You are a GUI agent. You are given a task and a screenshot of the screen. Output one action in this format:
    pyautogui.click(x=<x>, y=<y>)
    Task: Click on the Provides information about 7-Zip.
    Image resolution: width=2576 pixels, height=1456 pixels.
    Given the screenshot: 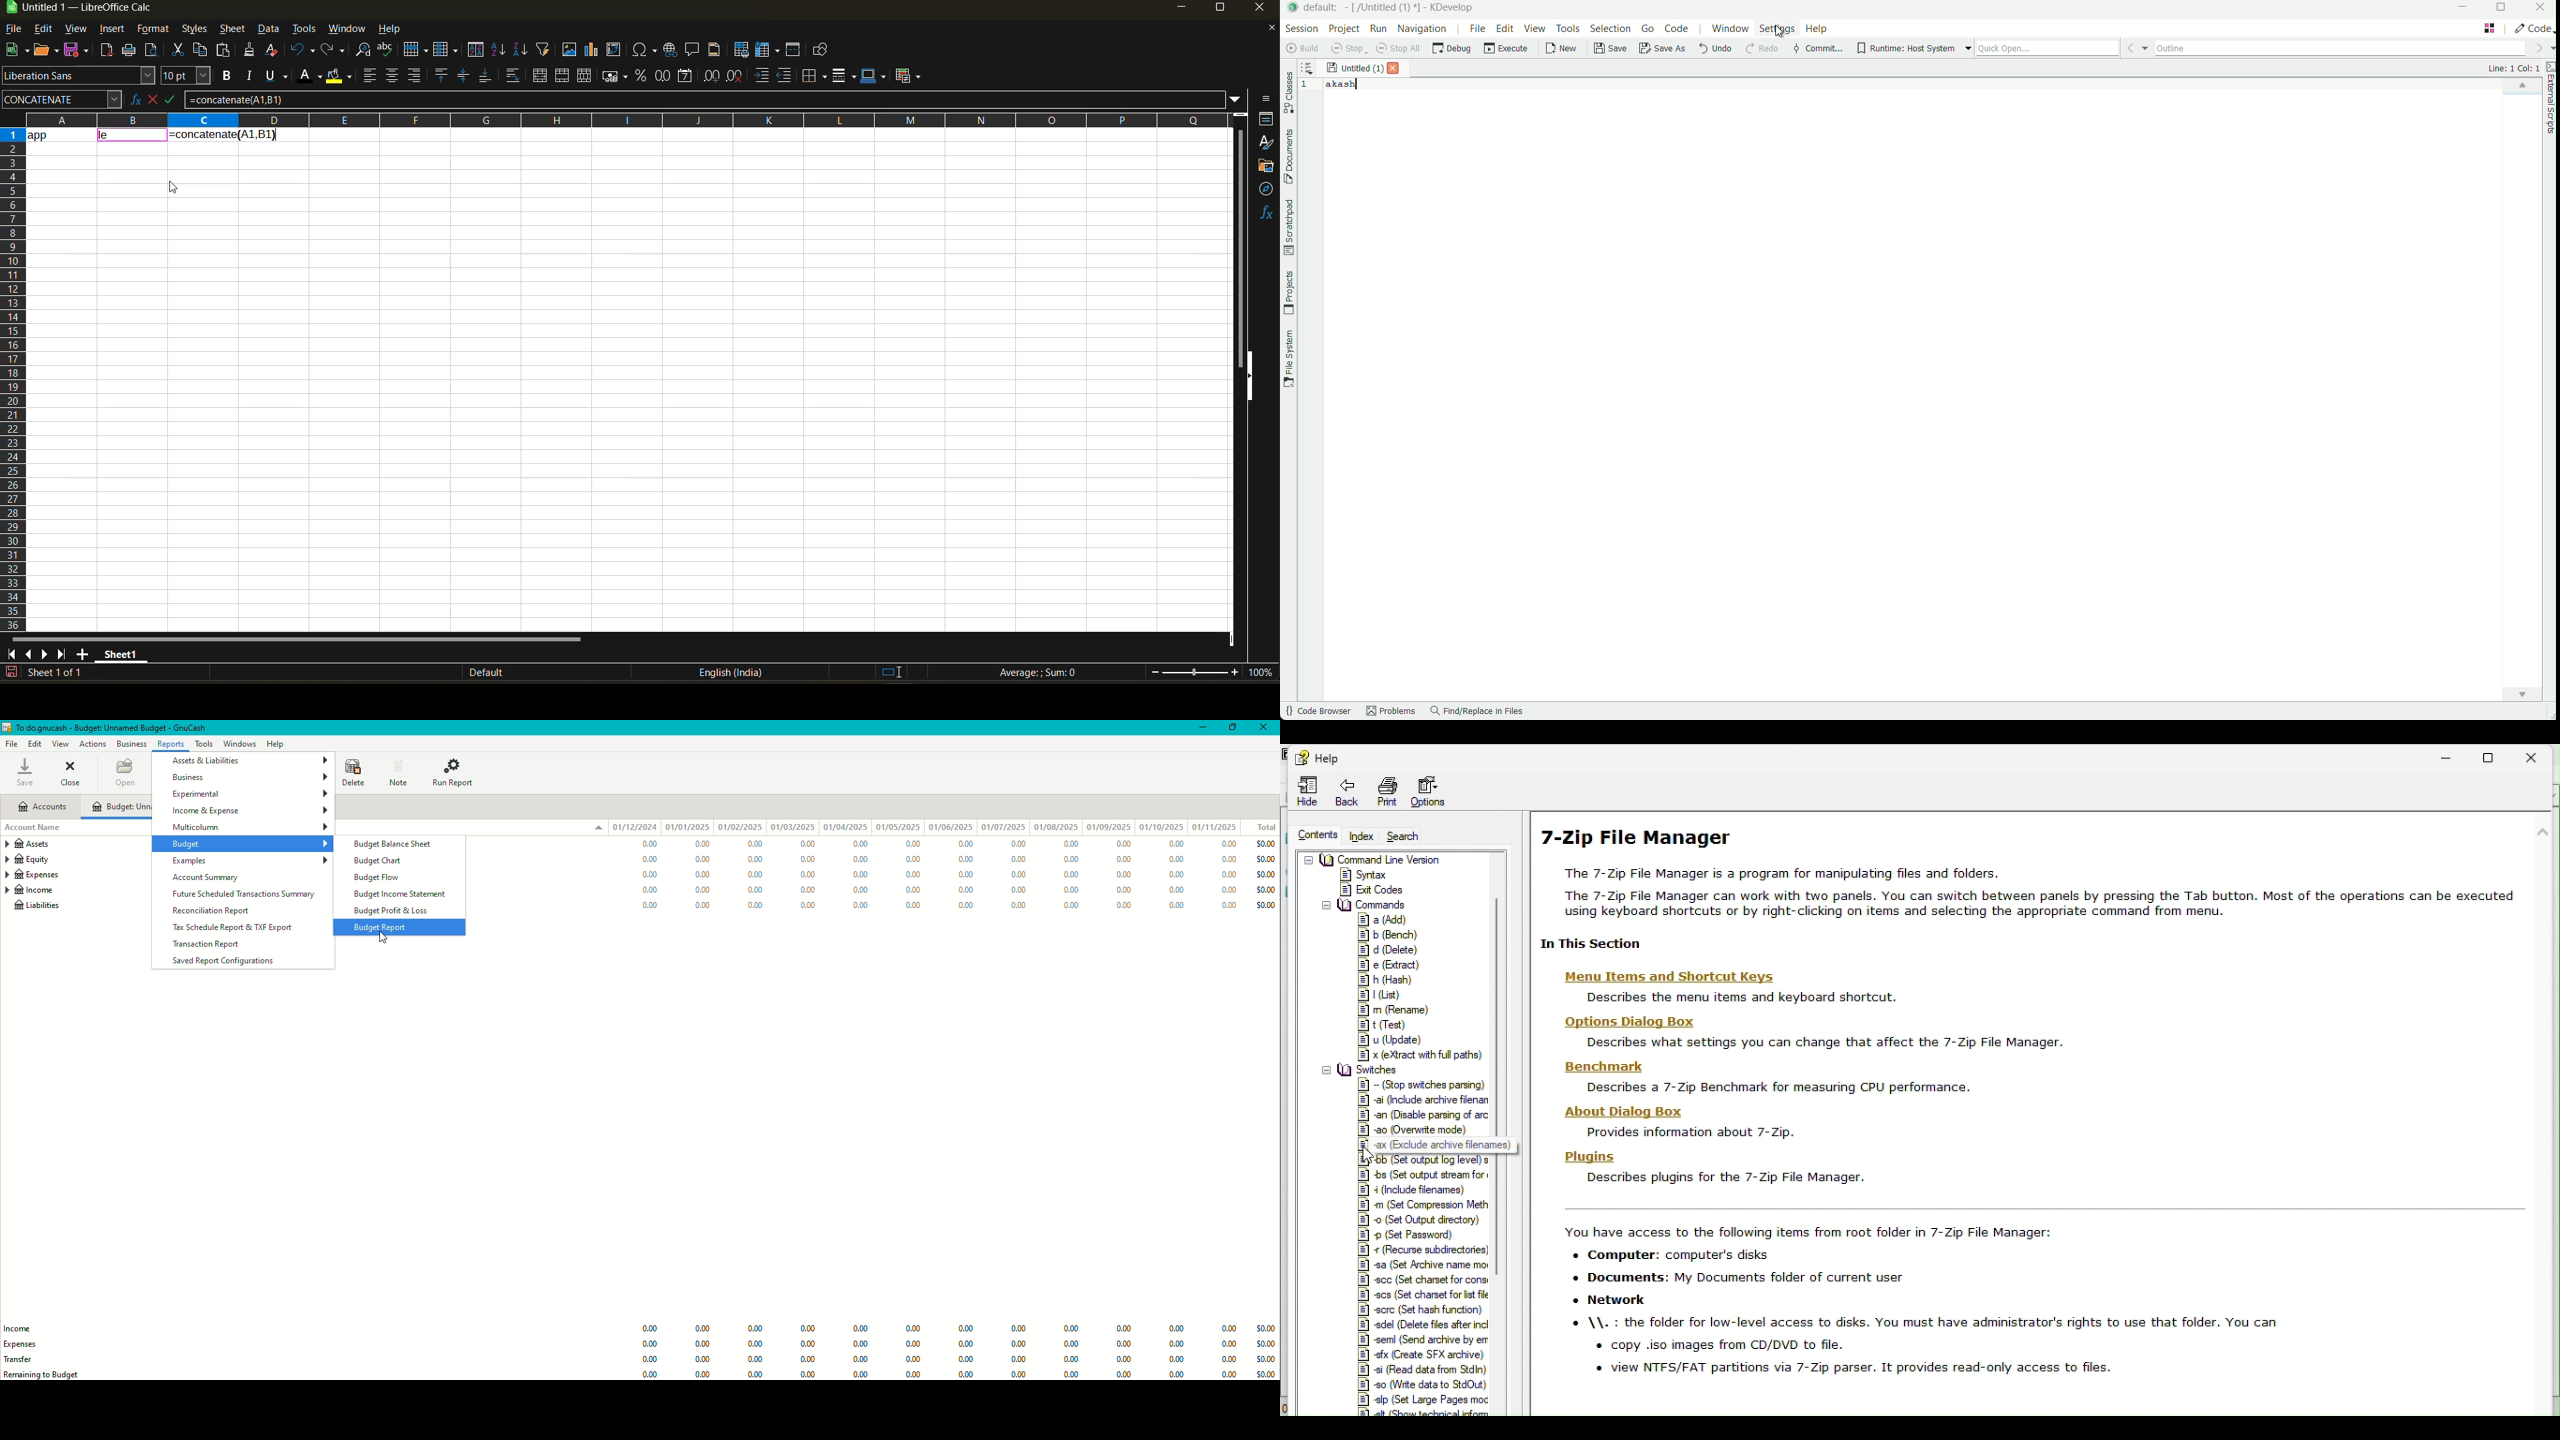 What is the action you would take?
    pyautogui.click(x=1693, y=1133)
    